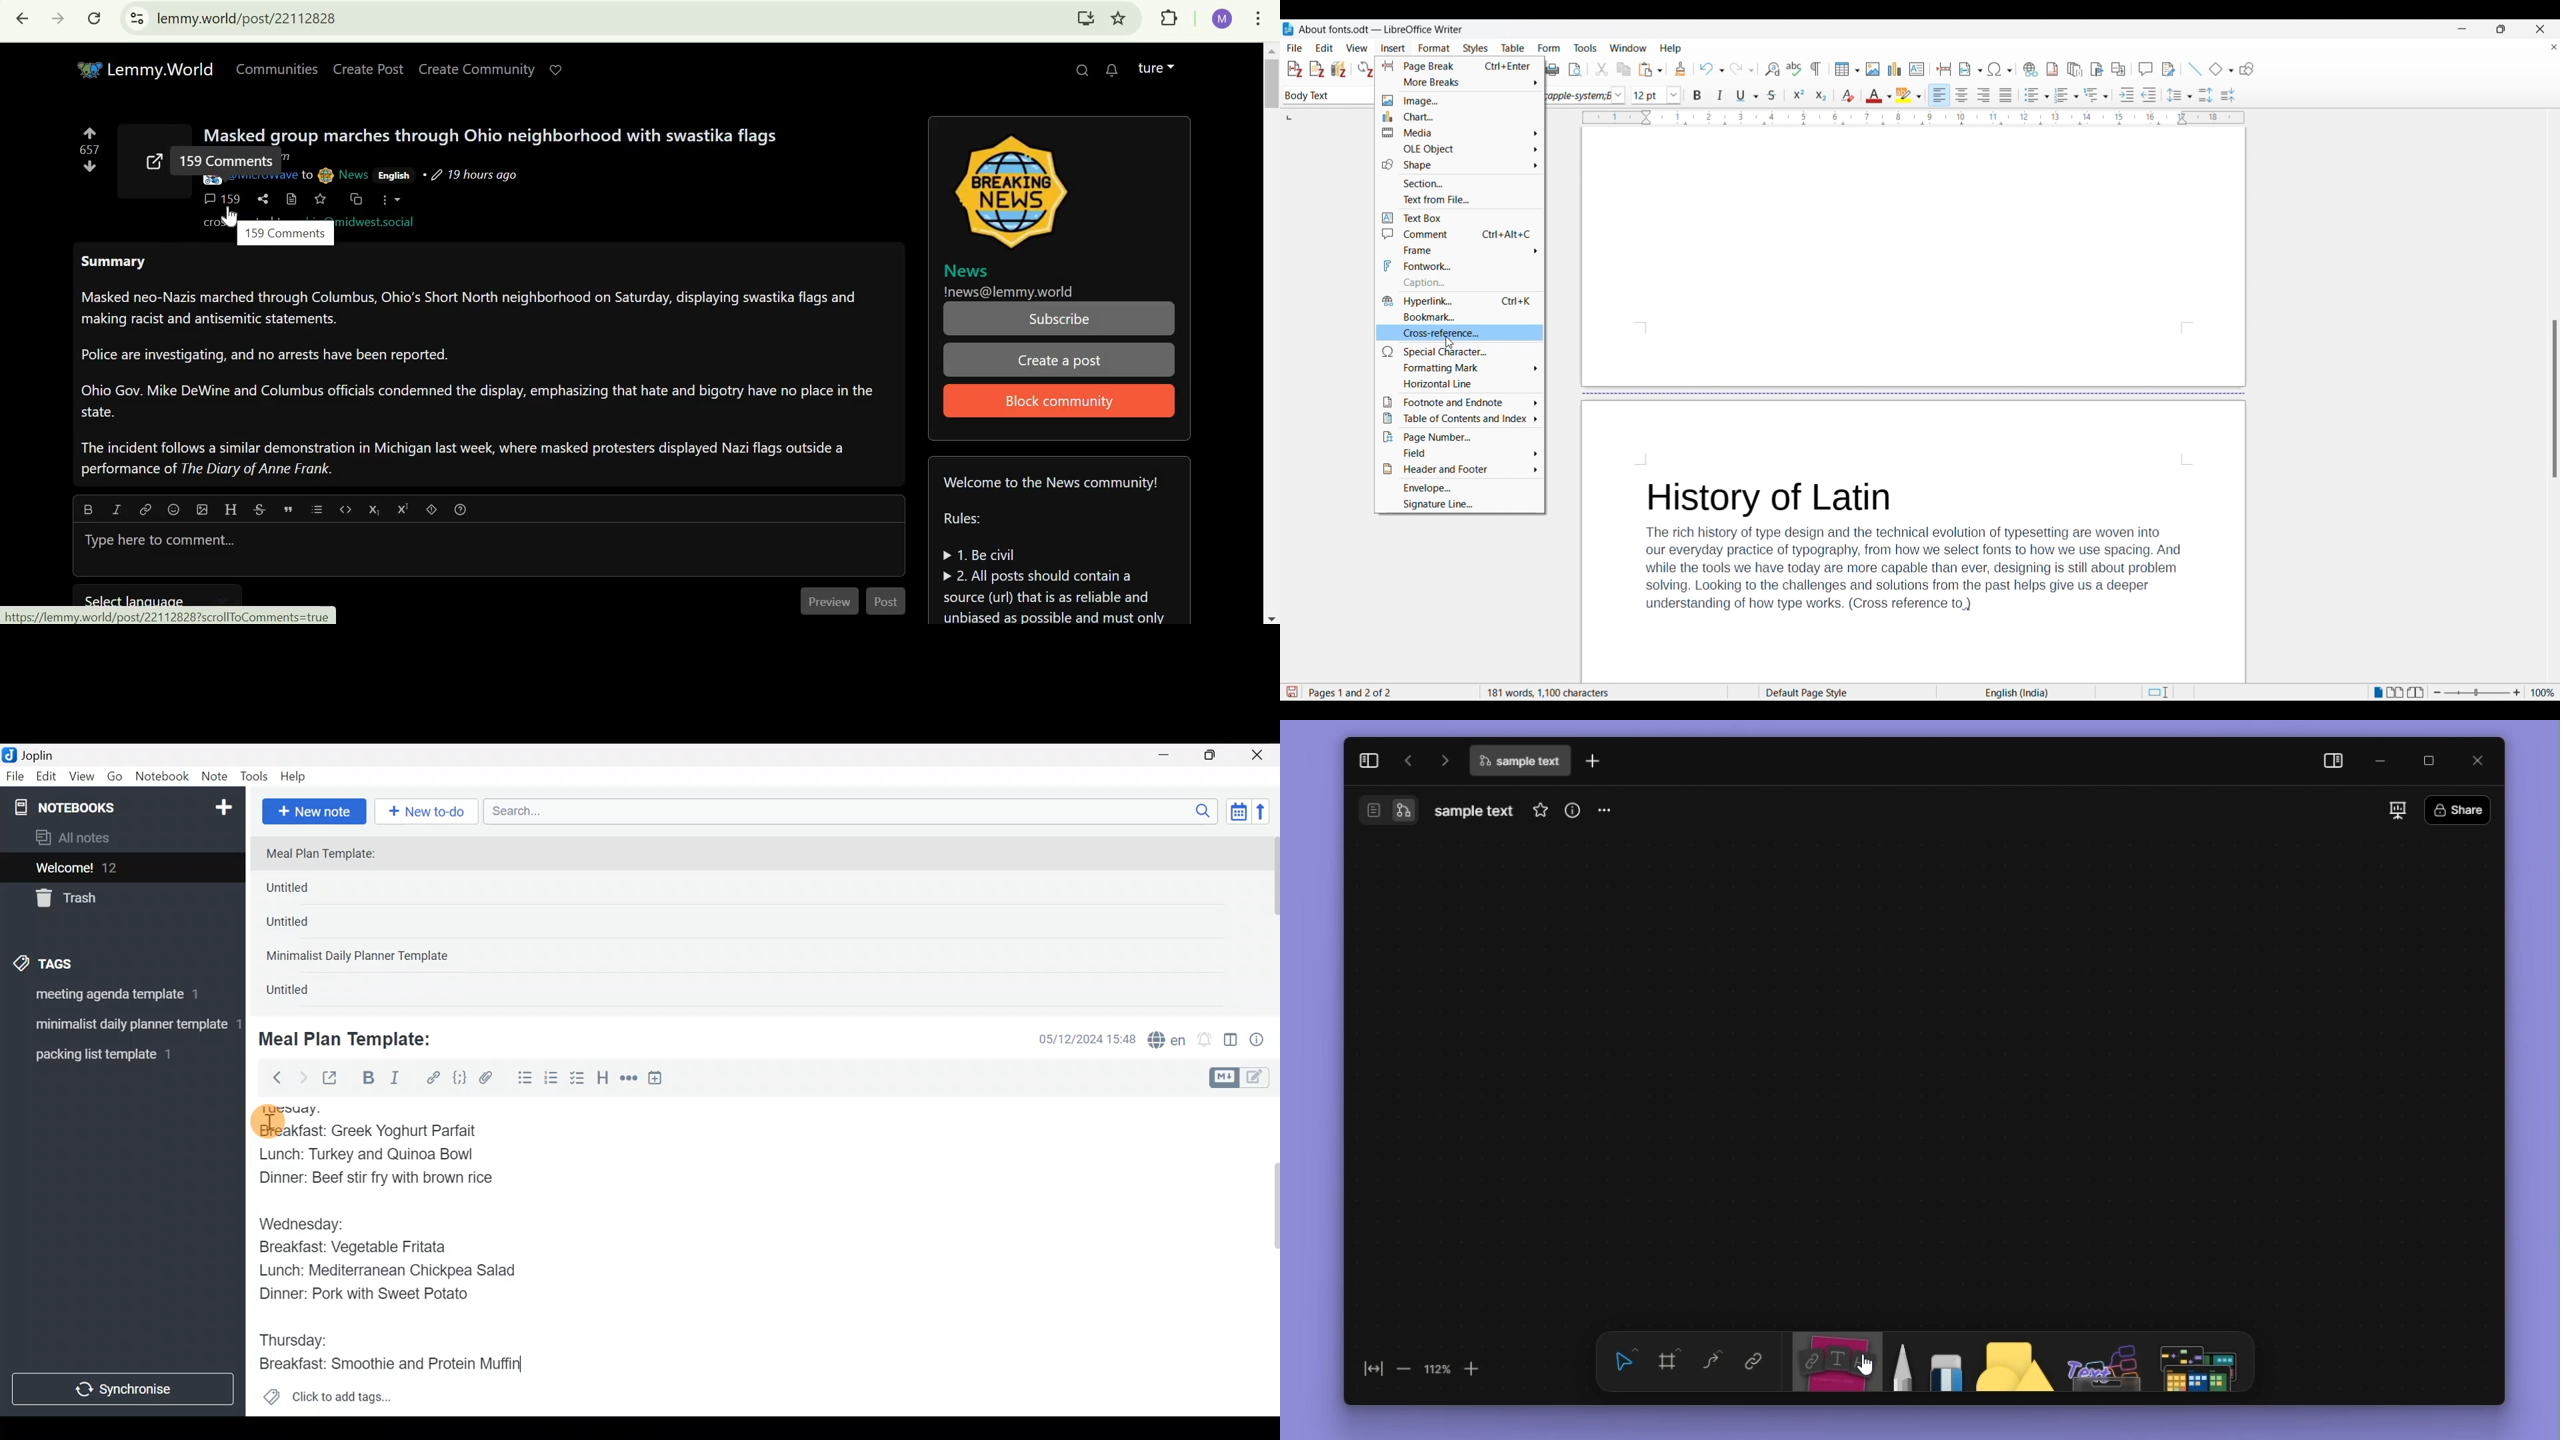  I want to click on Text box, so click(1459, 218).